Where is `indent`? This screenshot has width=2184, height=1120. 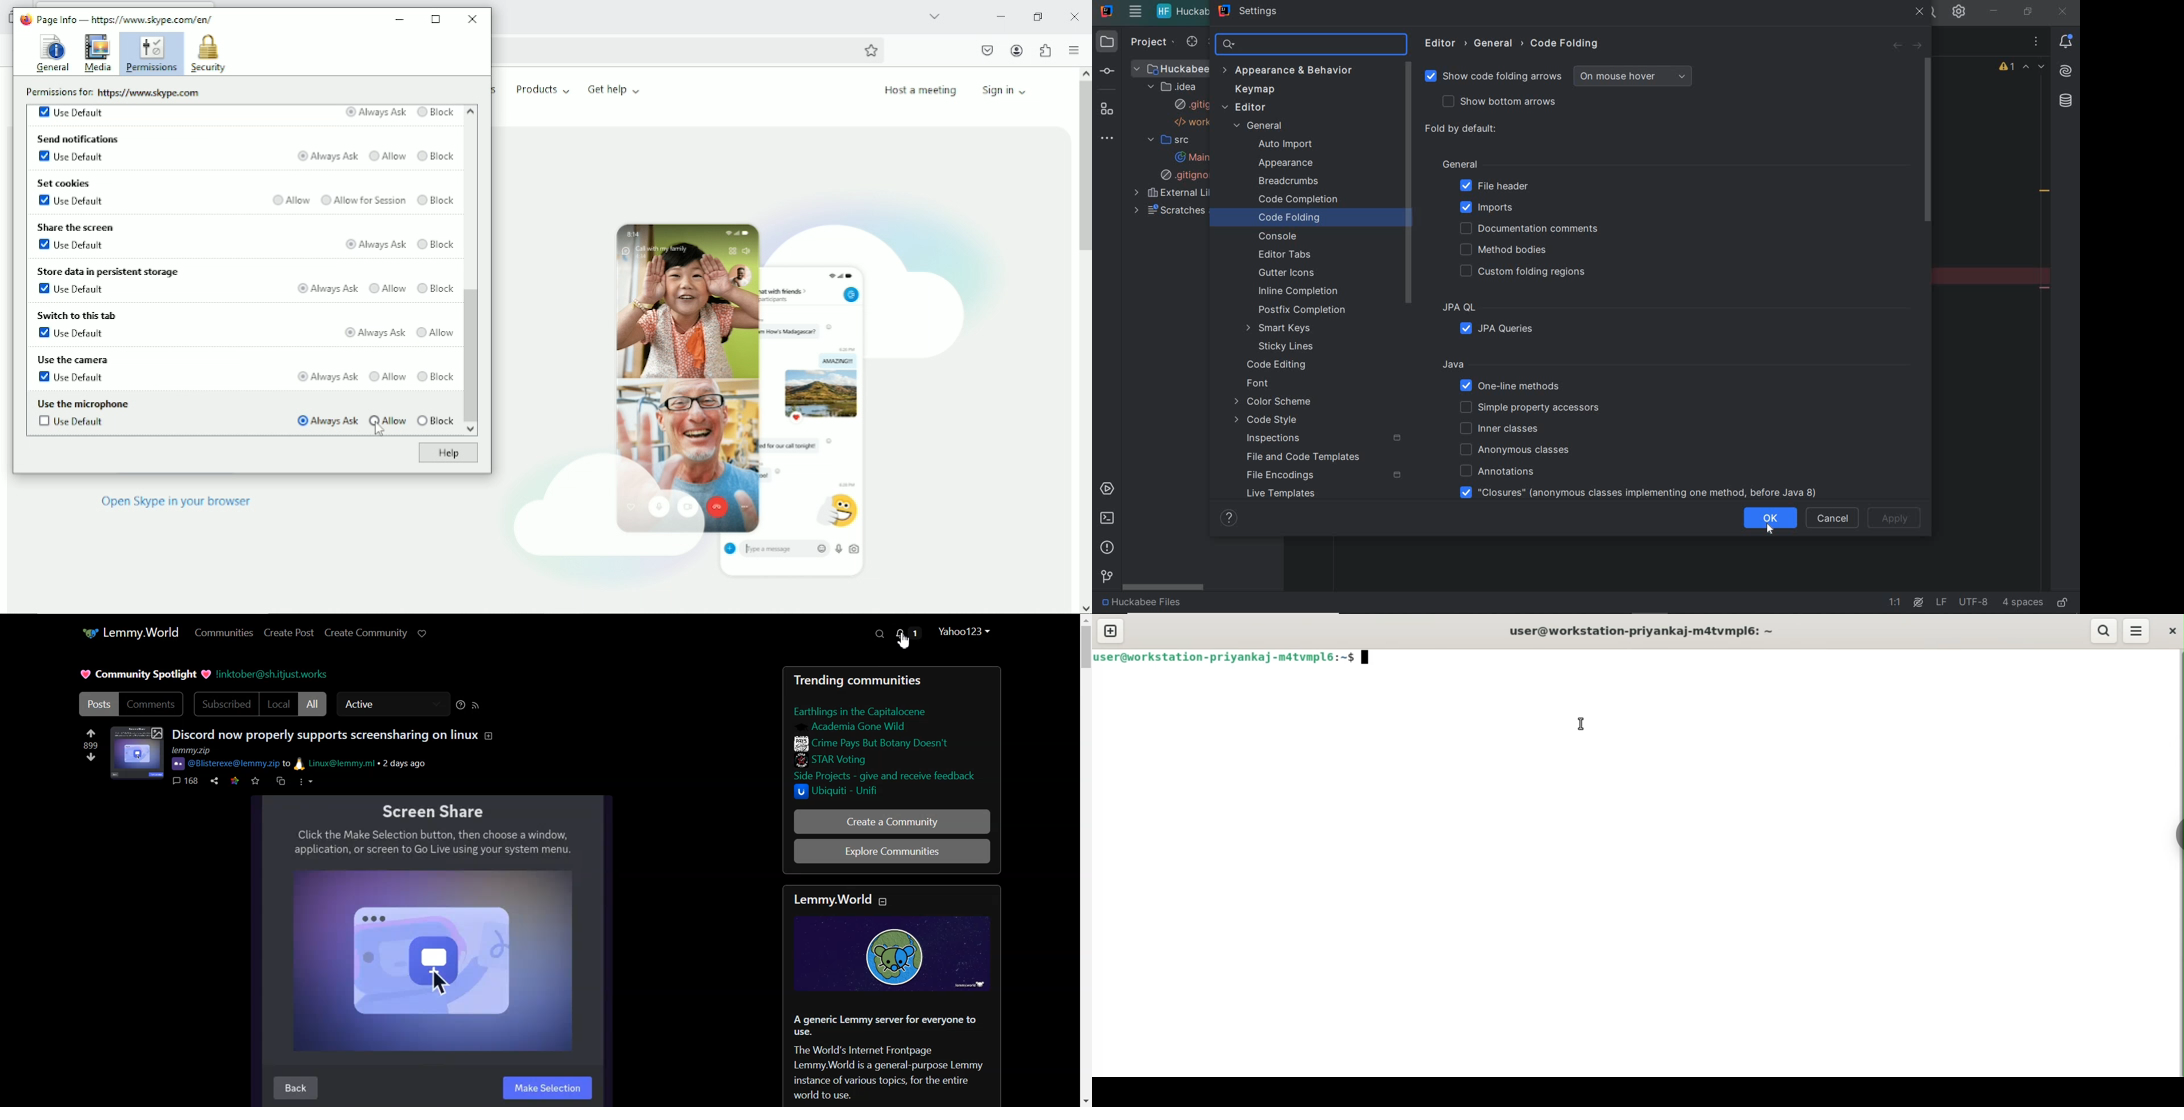 indent is located at coordinates (2022, 602).